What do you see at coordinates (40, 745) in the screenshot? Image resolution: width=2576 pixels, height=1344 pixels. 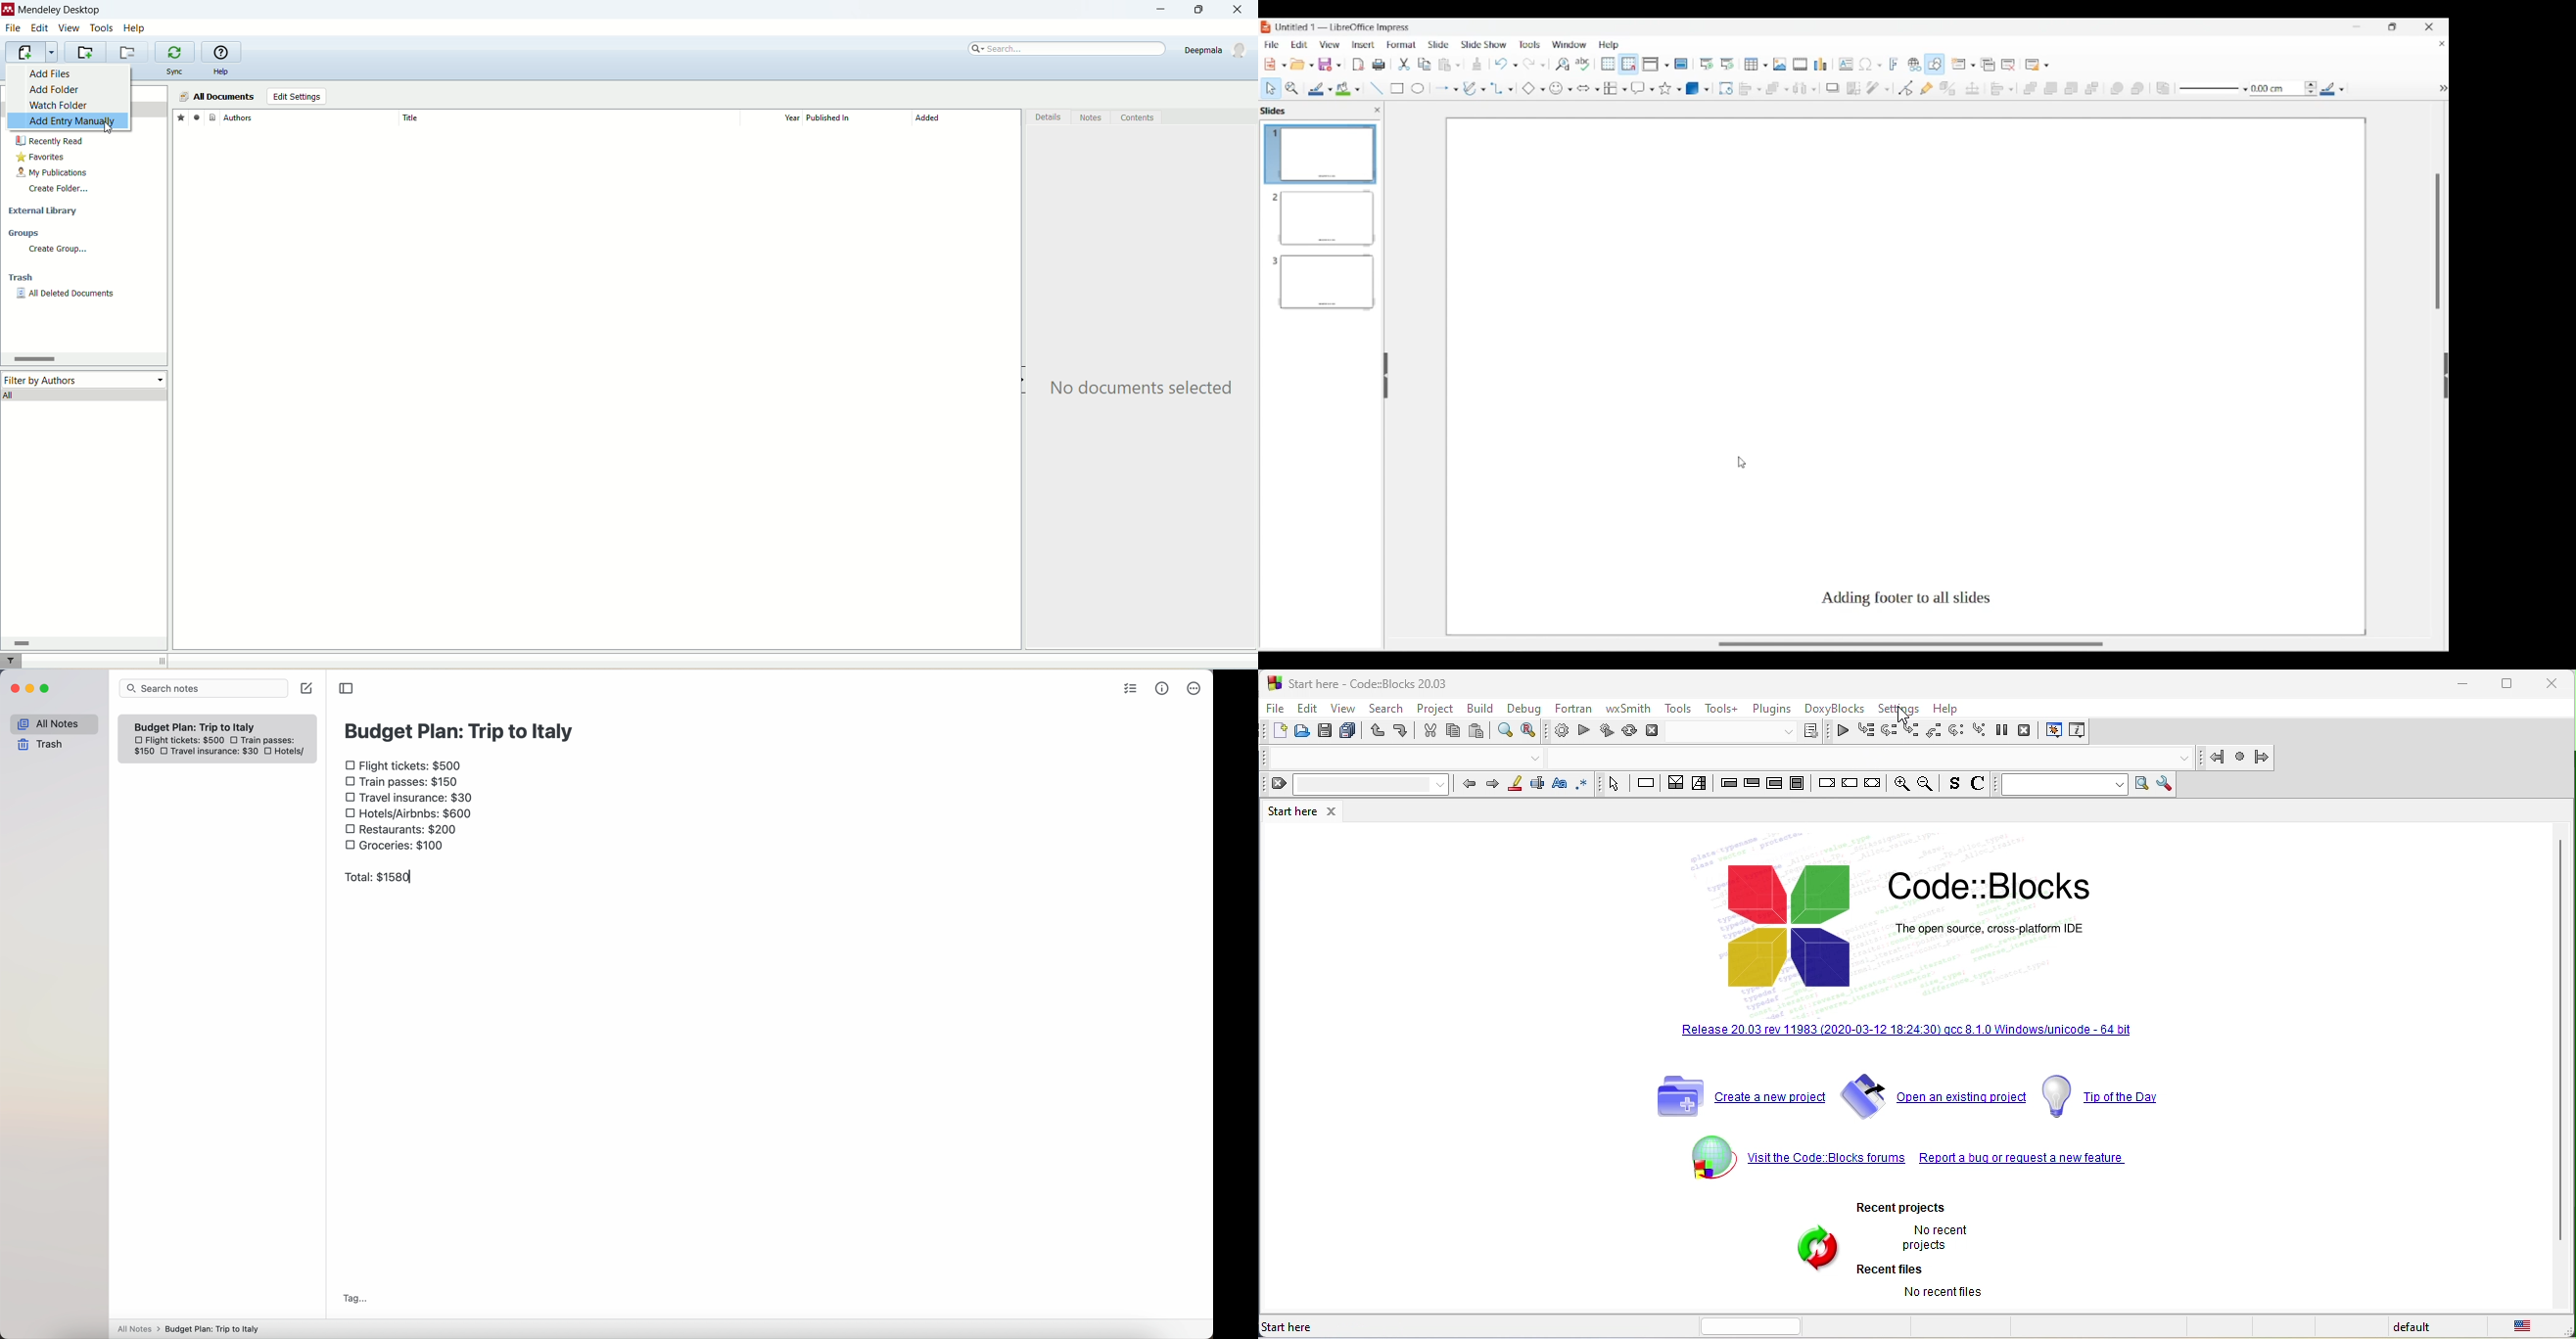 I see `trash` at bounding box center [40, 745].